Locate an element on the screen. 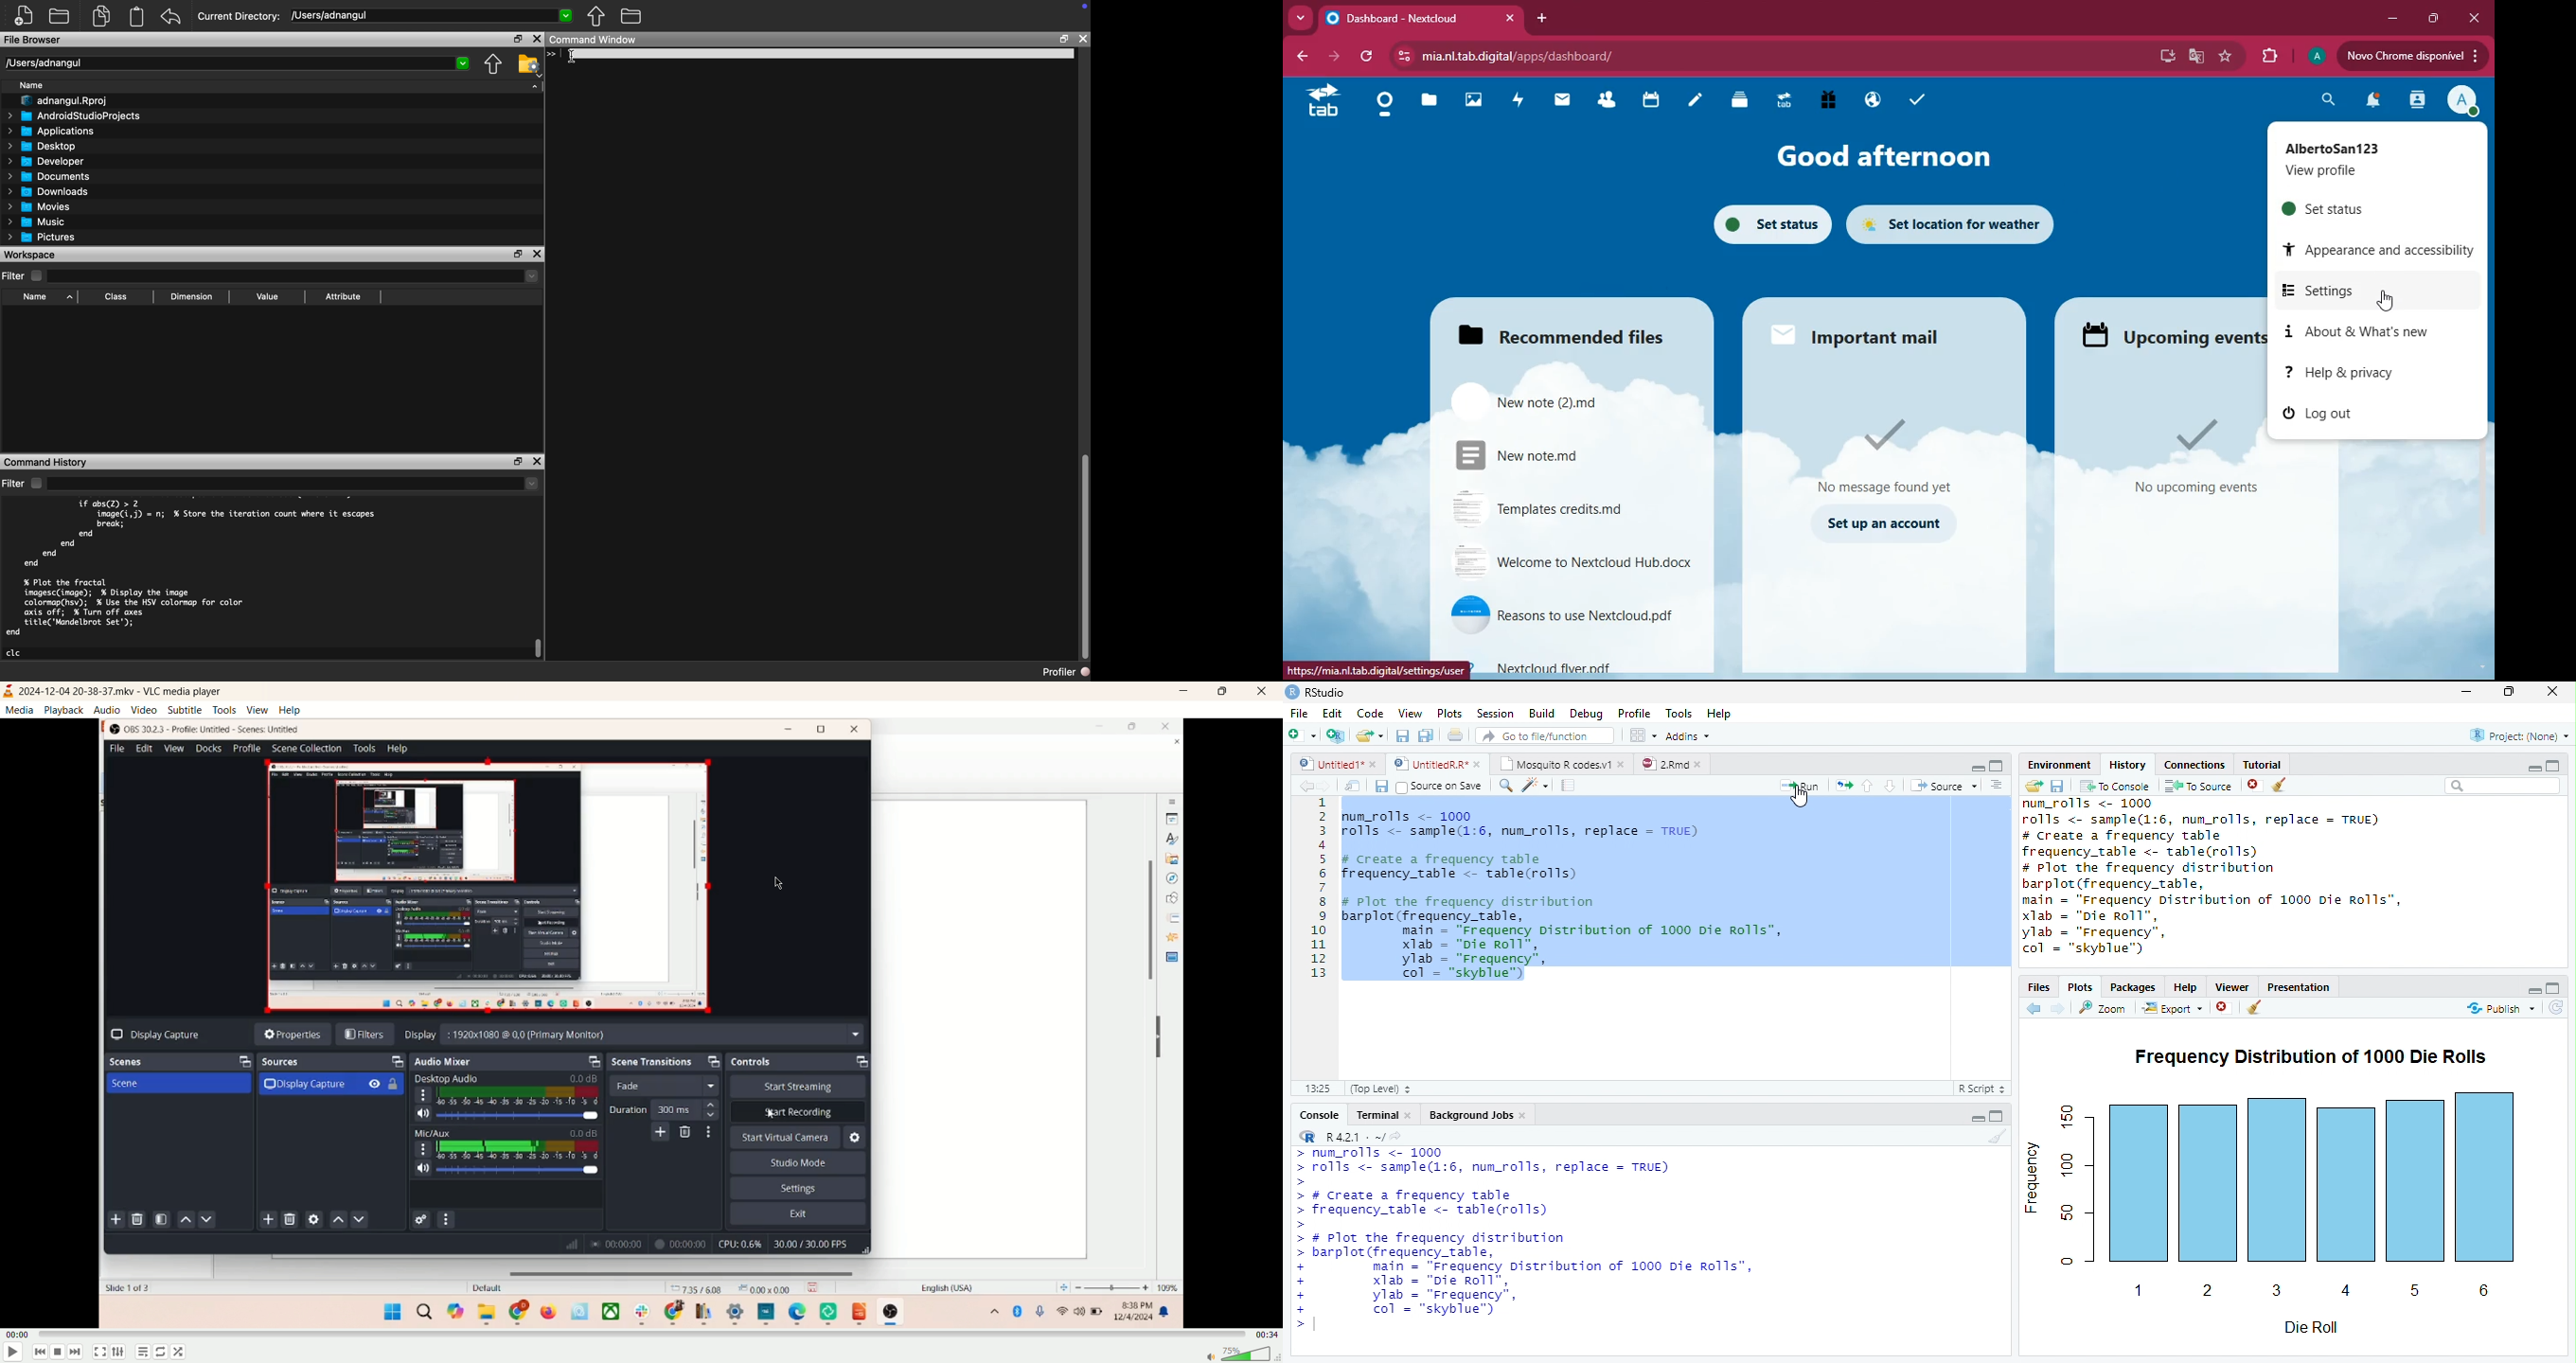 The width and height of the screenshot is (2576, 1372). History is located at coordinates (2290, 881).